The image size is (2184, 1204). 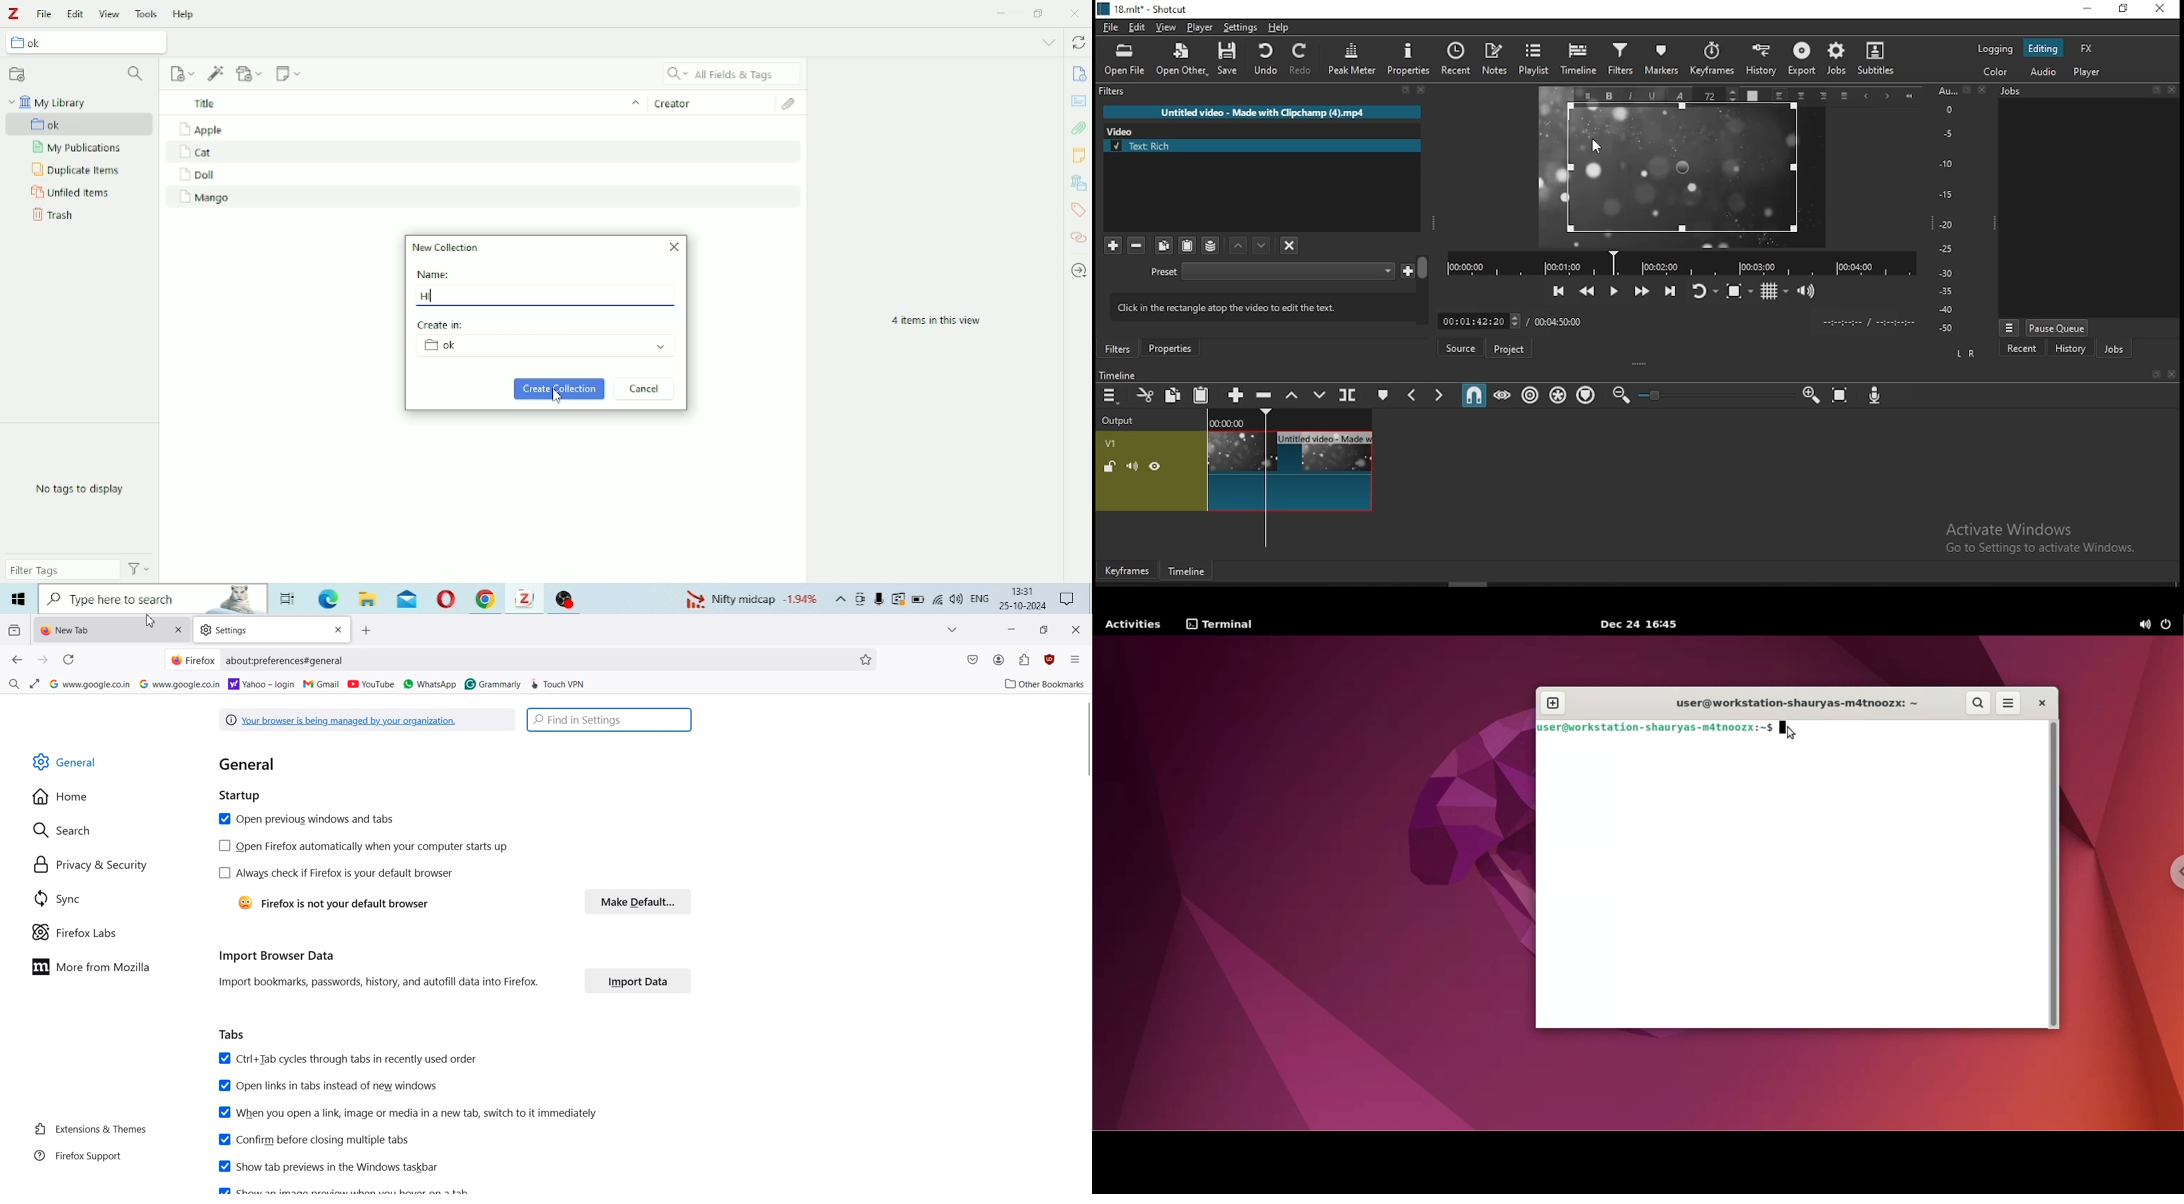 I want to click on Make Default, so click(x=639, y=901).